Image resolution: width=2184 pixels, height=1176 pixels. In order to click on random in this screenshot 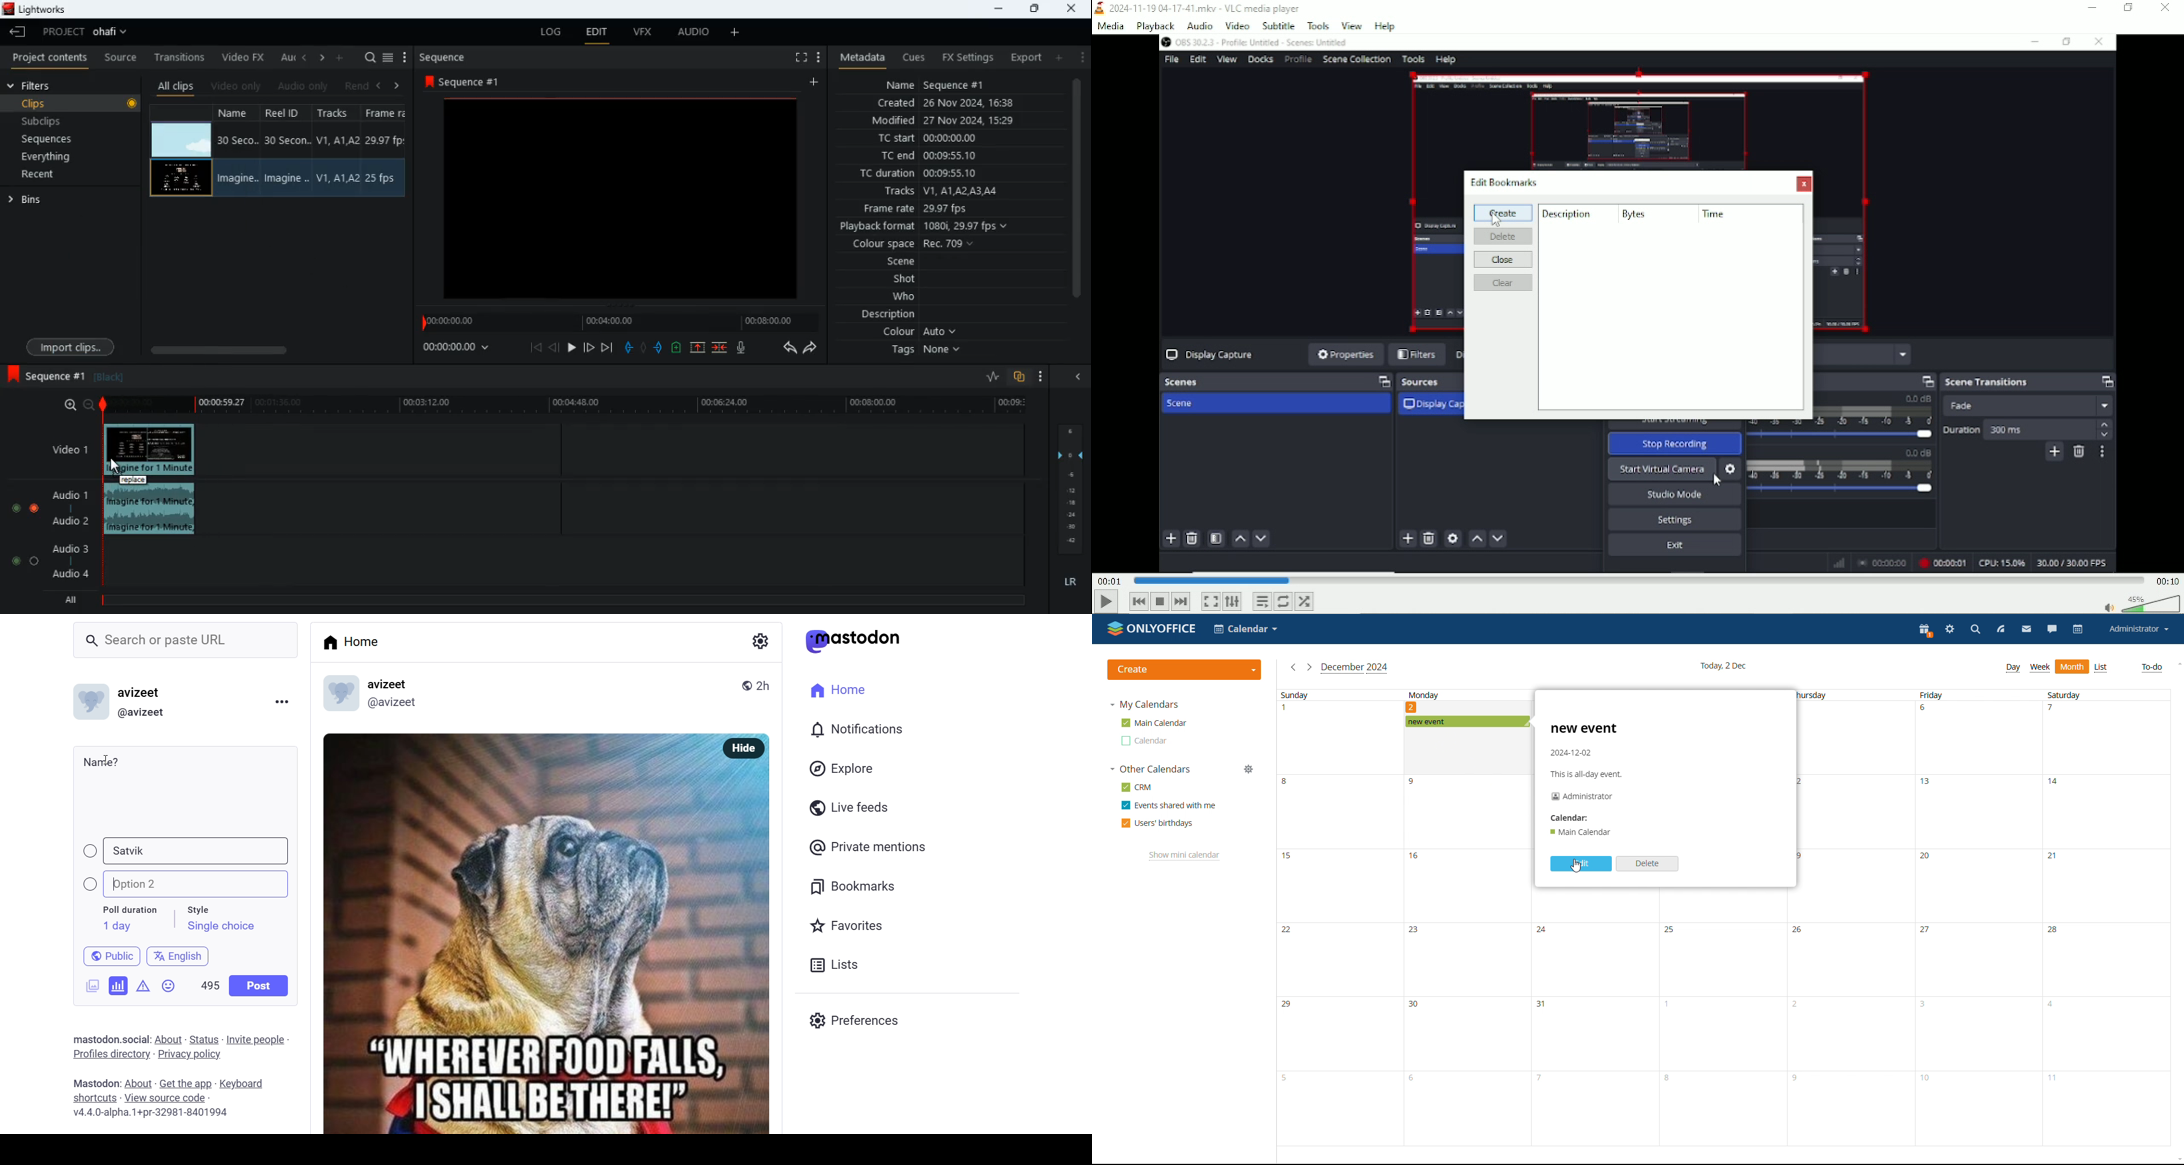, I will do `click(1305, 601)`.